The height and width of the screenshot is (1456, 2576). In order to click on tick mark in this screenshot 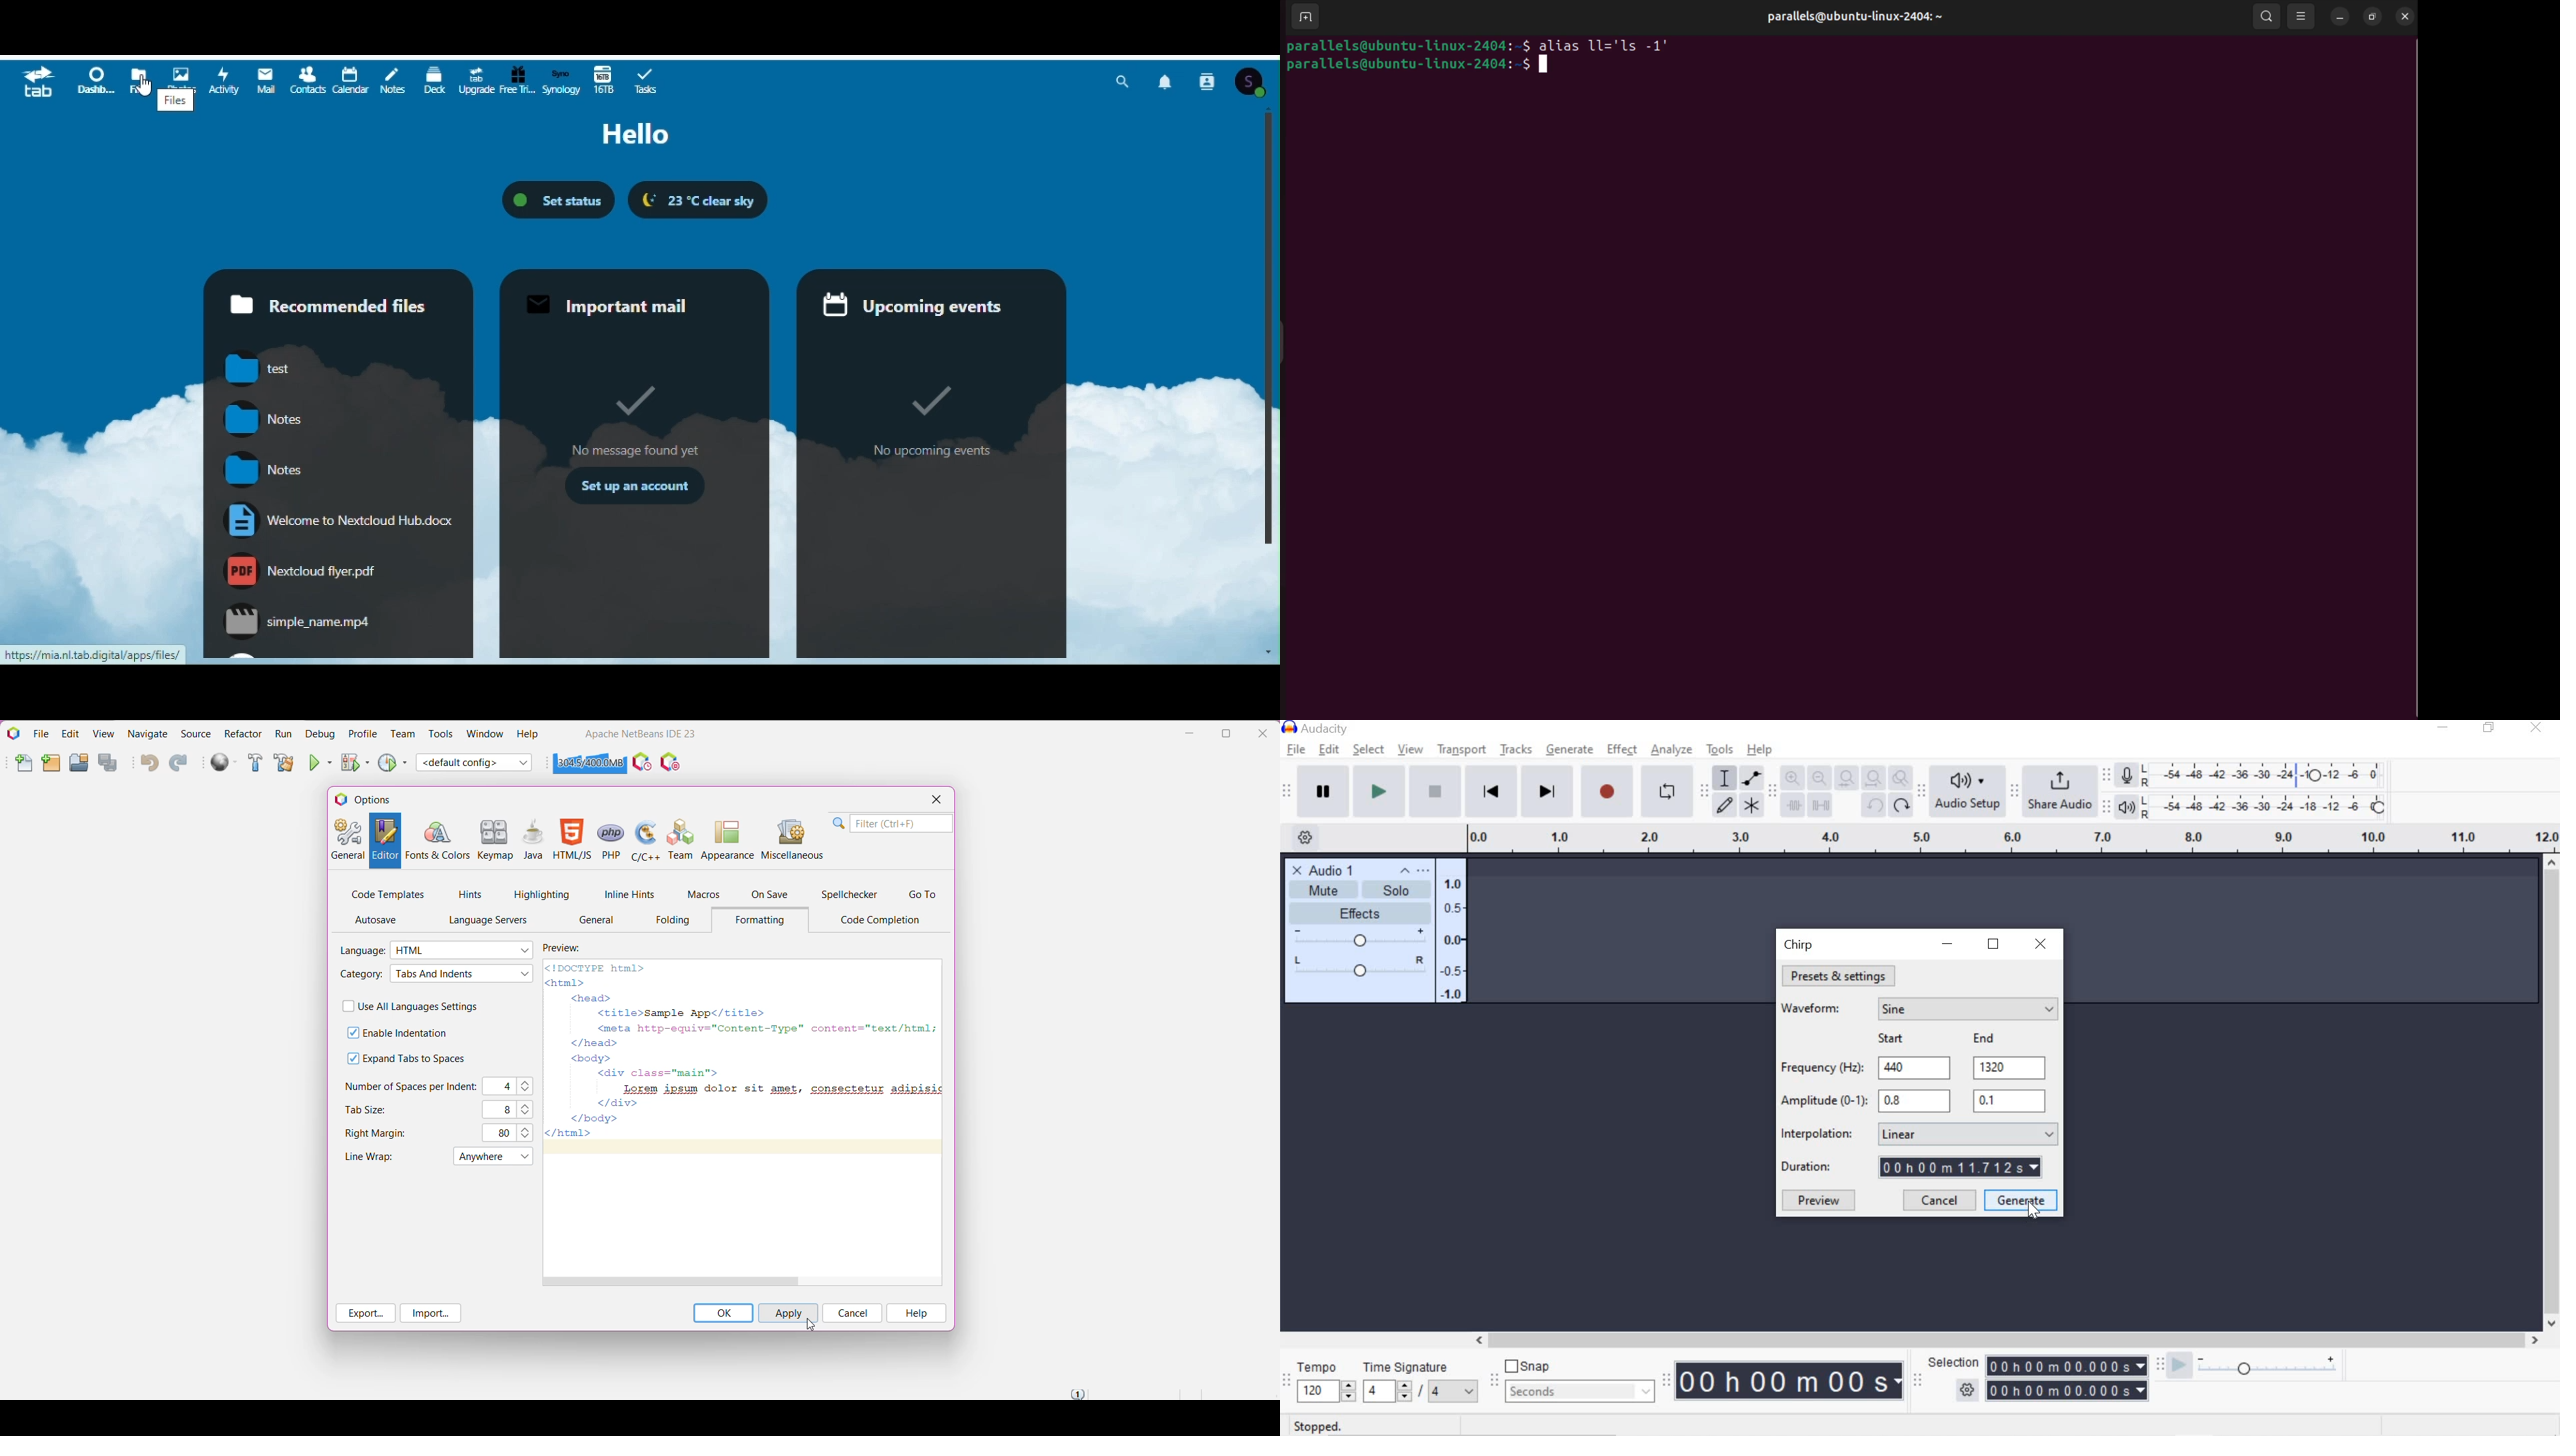, I will do `click(929, 402)`.